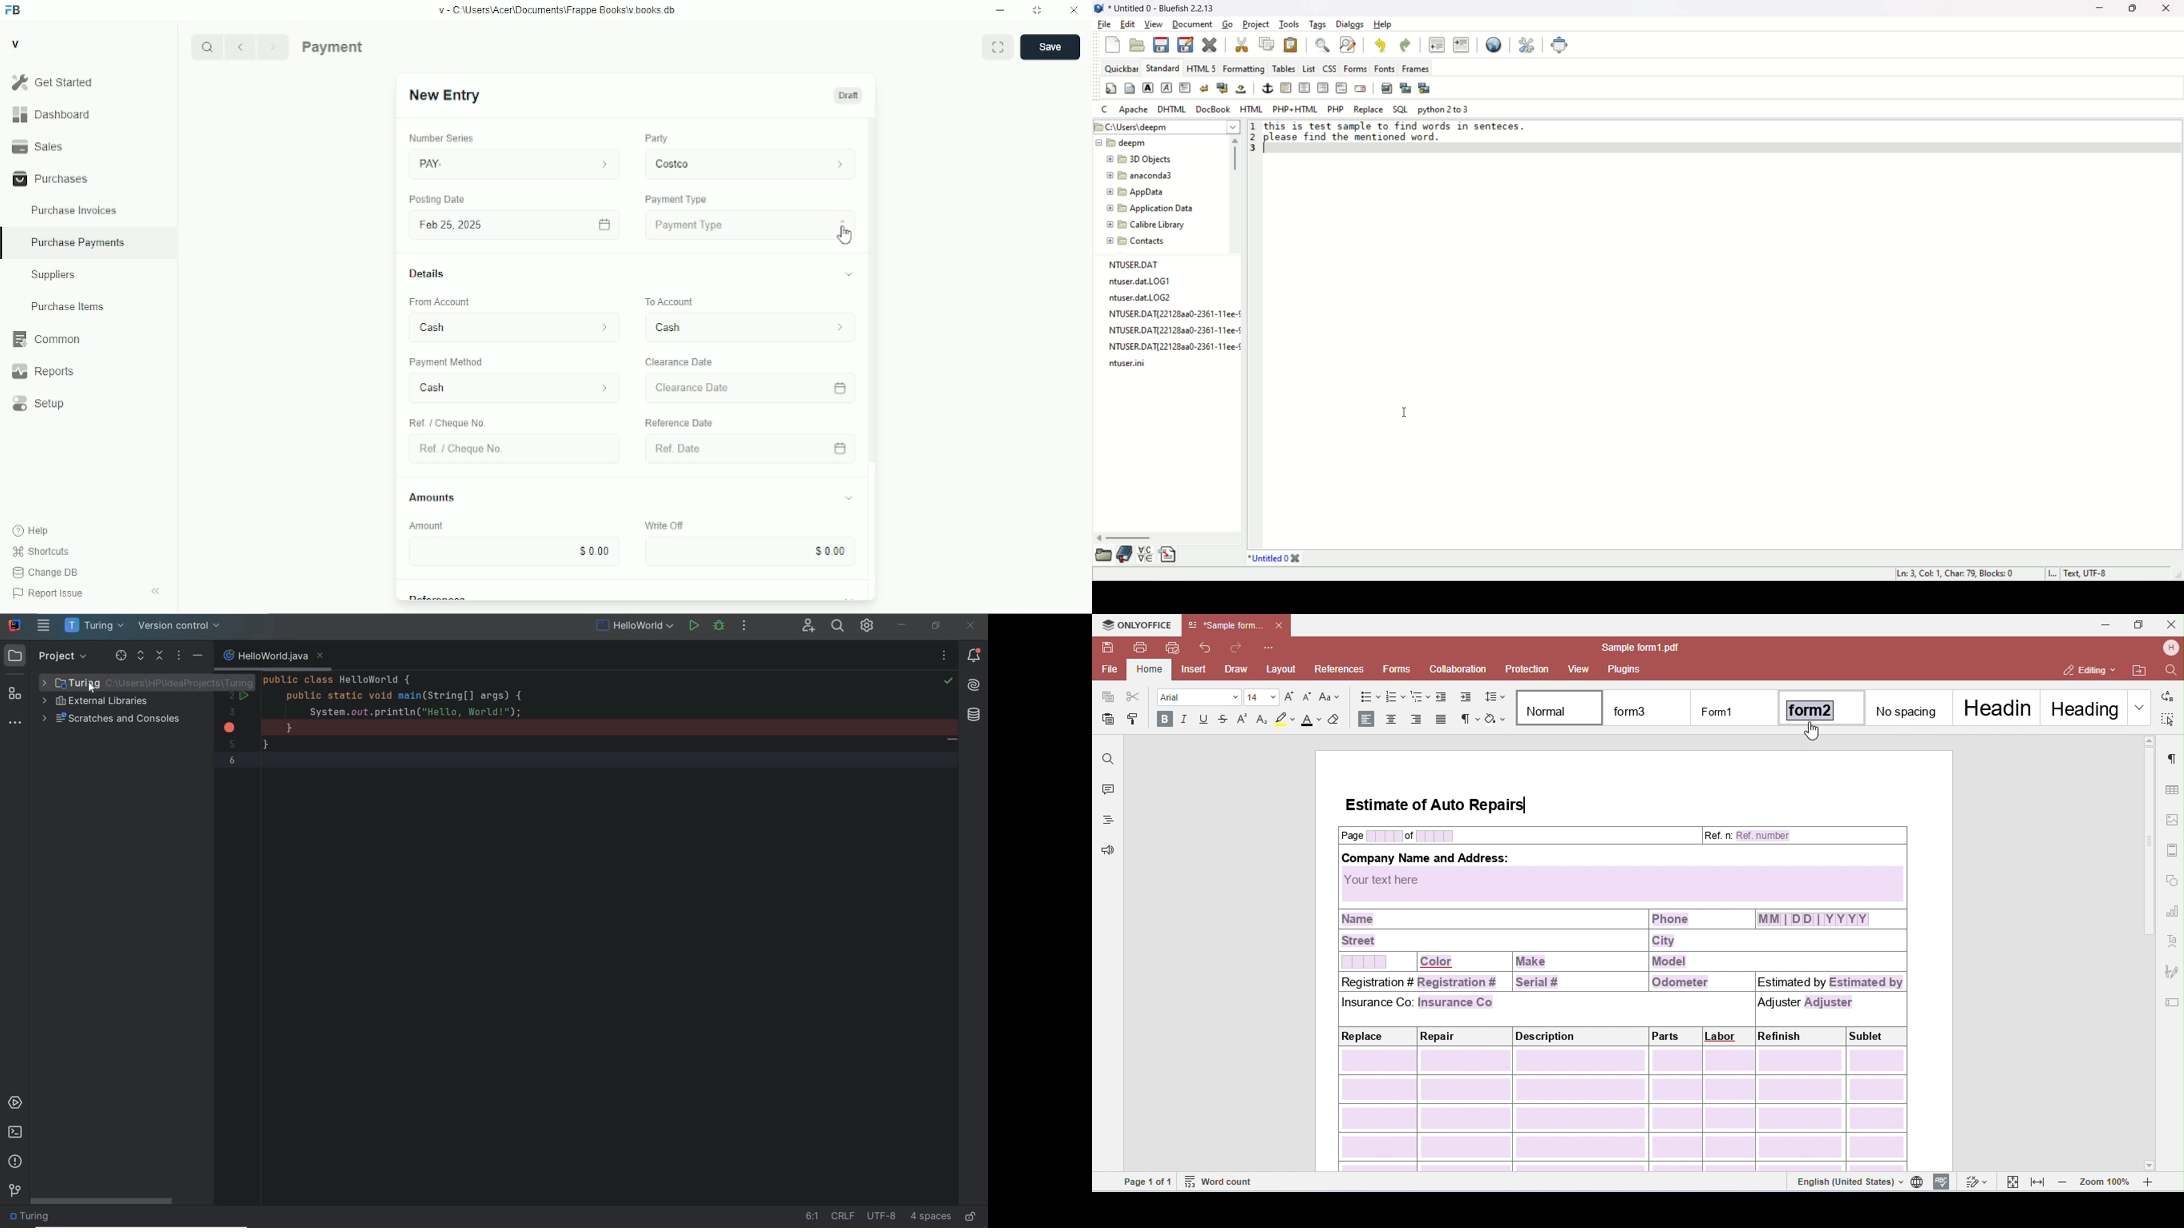  Describe the element at coordinates (845, 236) in the screenshot. I see `cursor` at that location.